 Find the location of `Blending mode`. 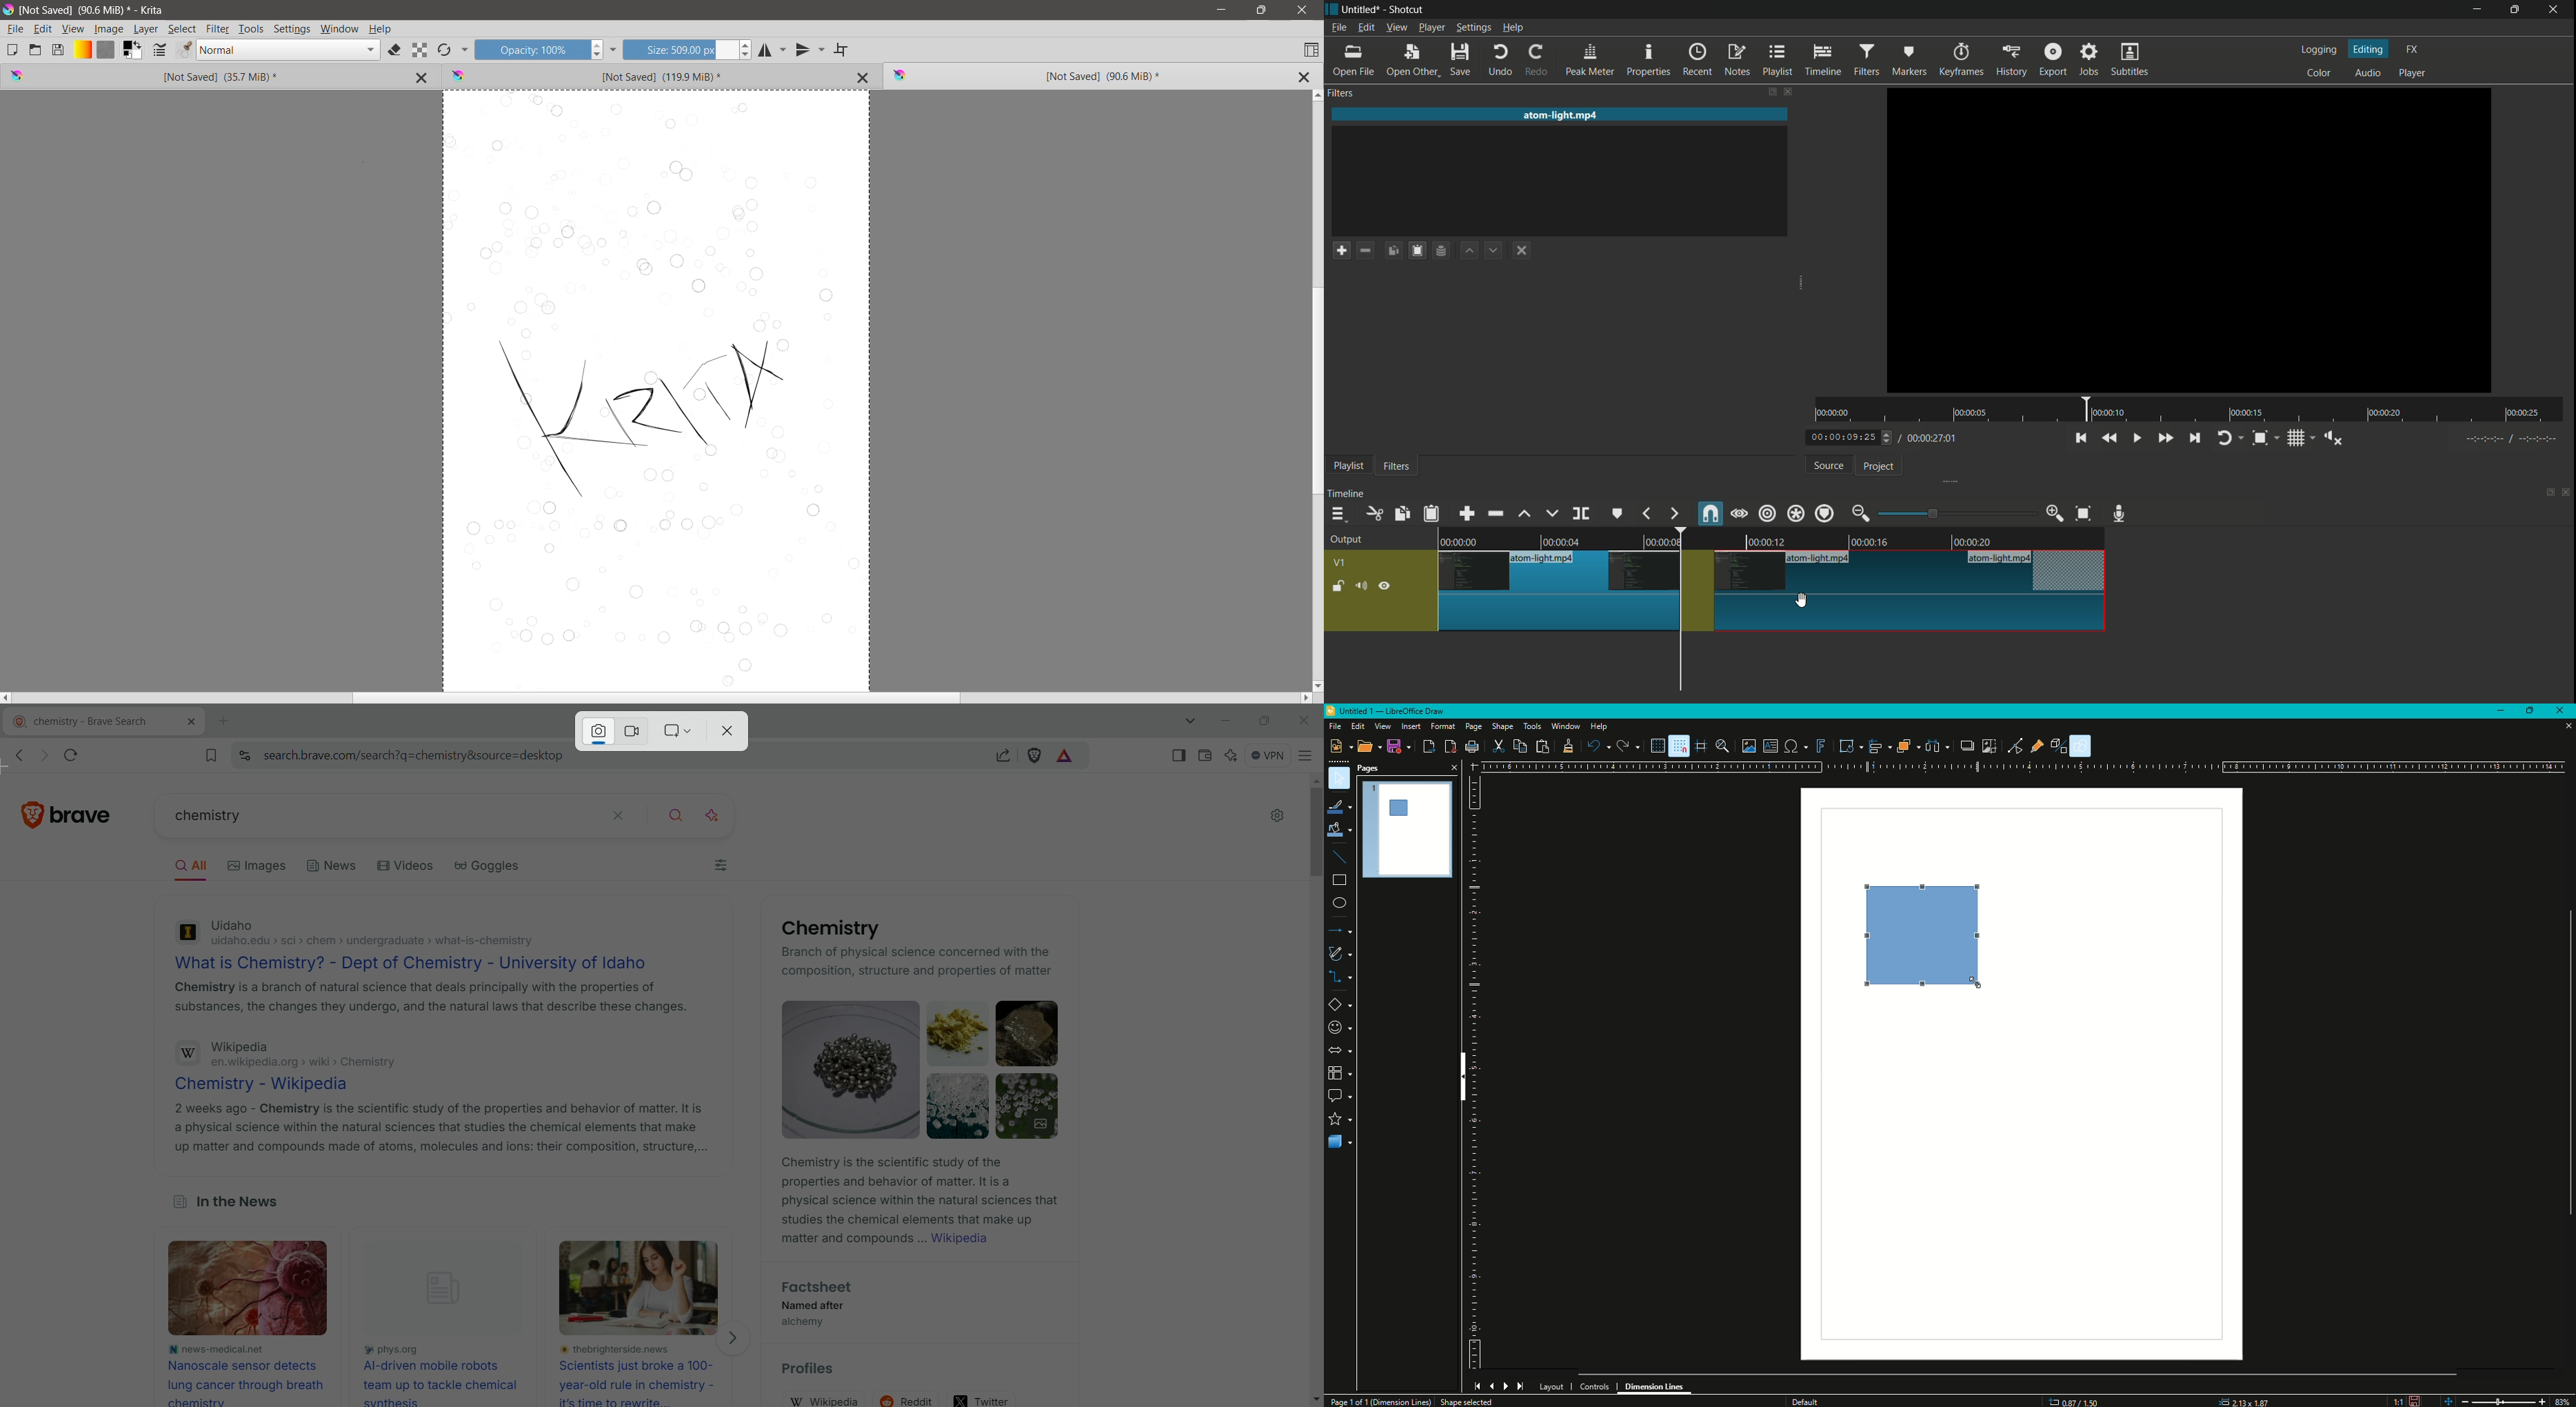

Blending mode is located at coordinates (288, 50).